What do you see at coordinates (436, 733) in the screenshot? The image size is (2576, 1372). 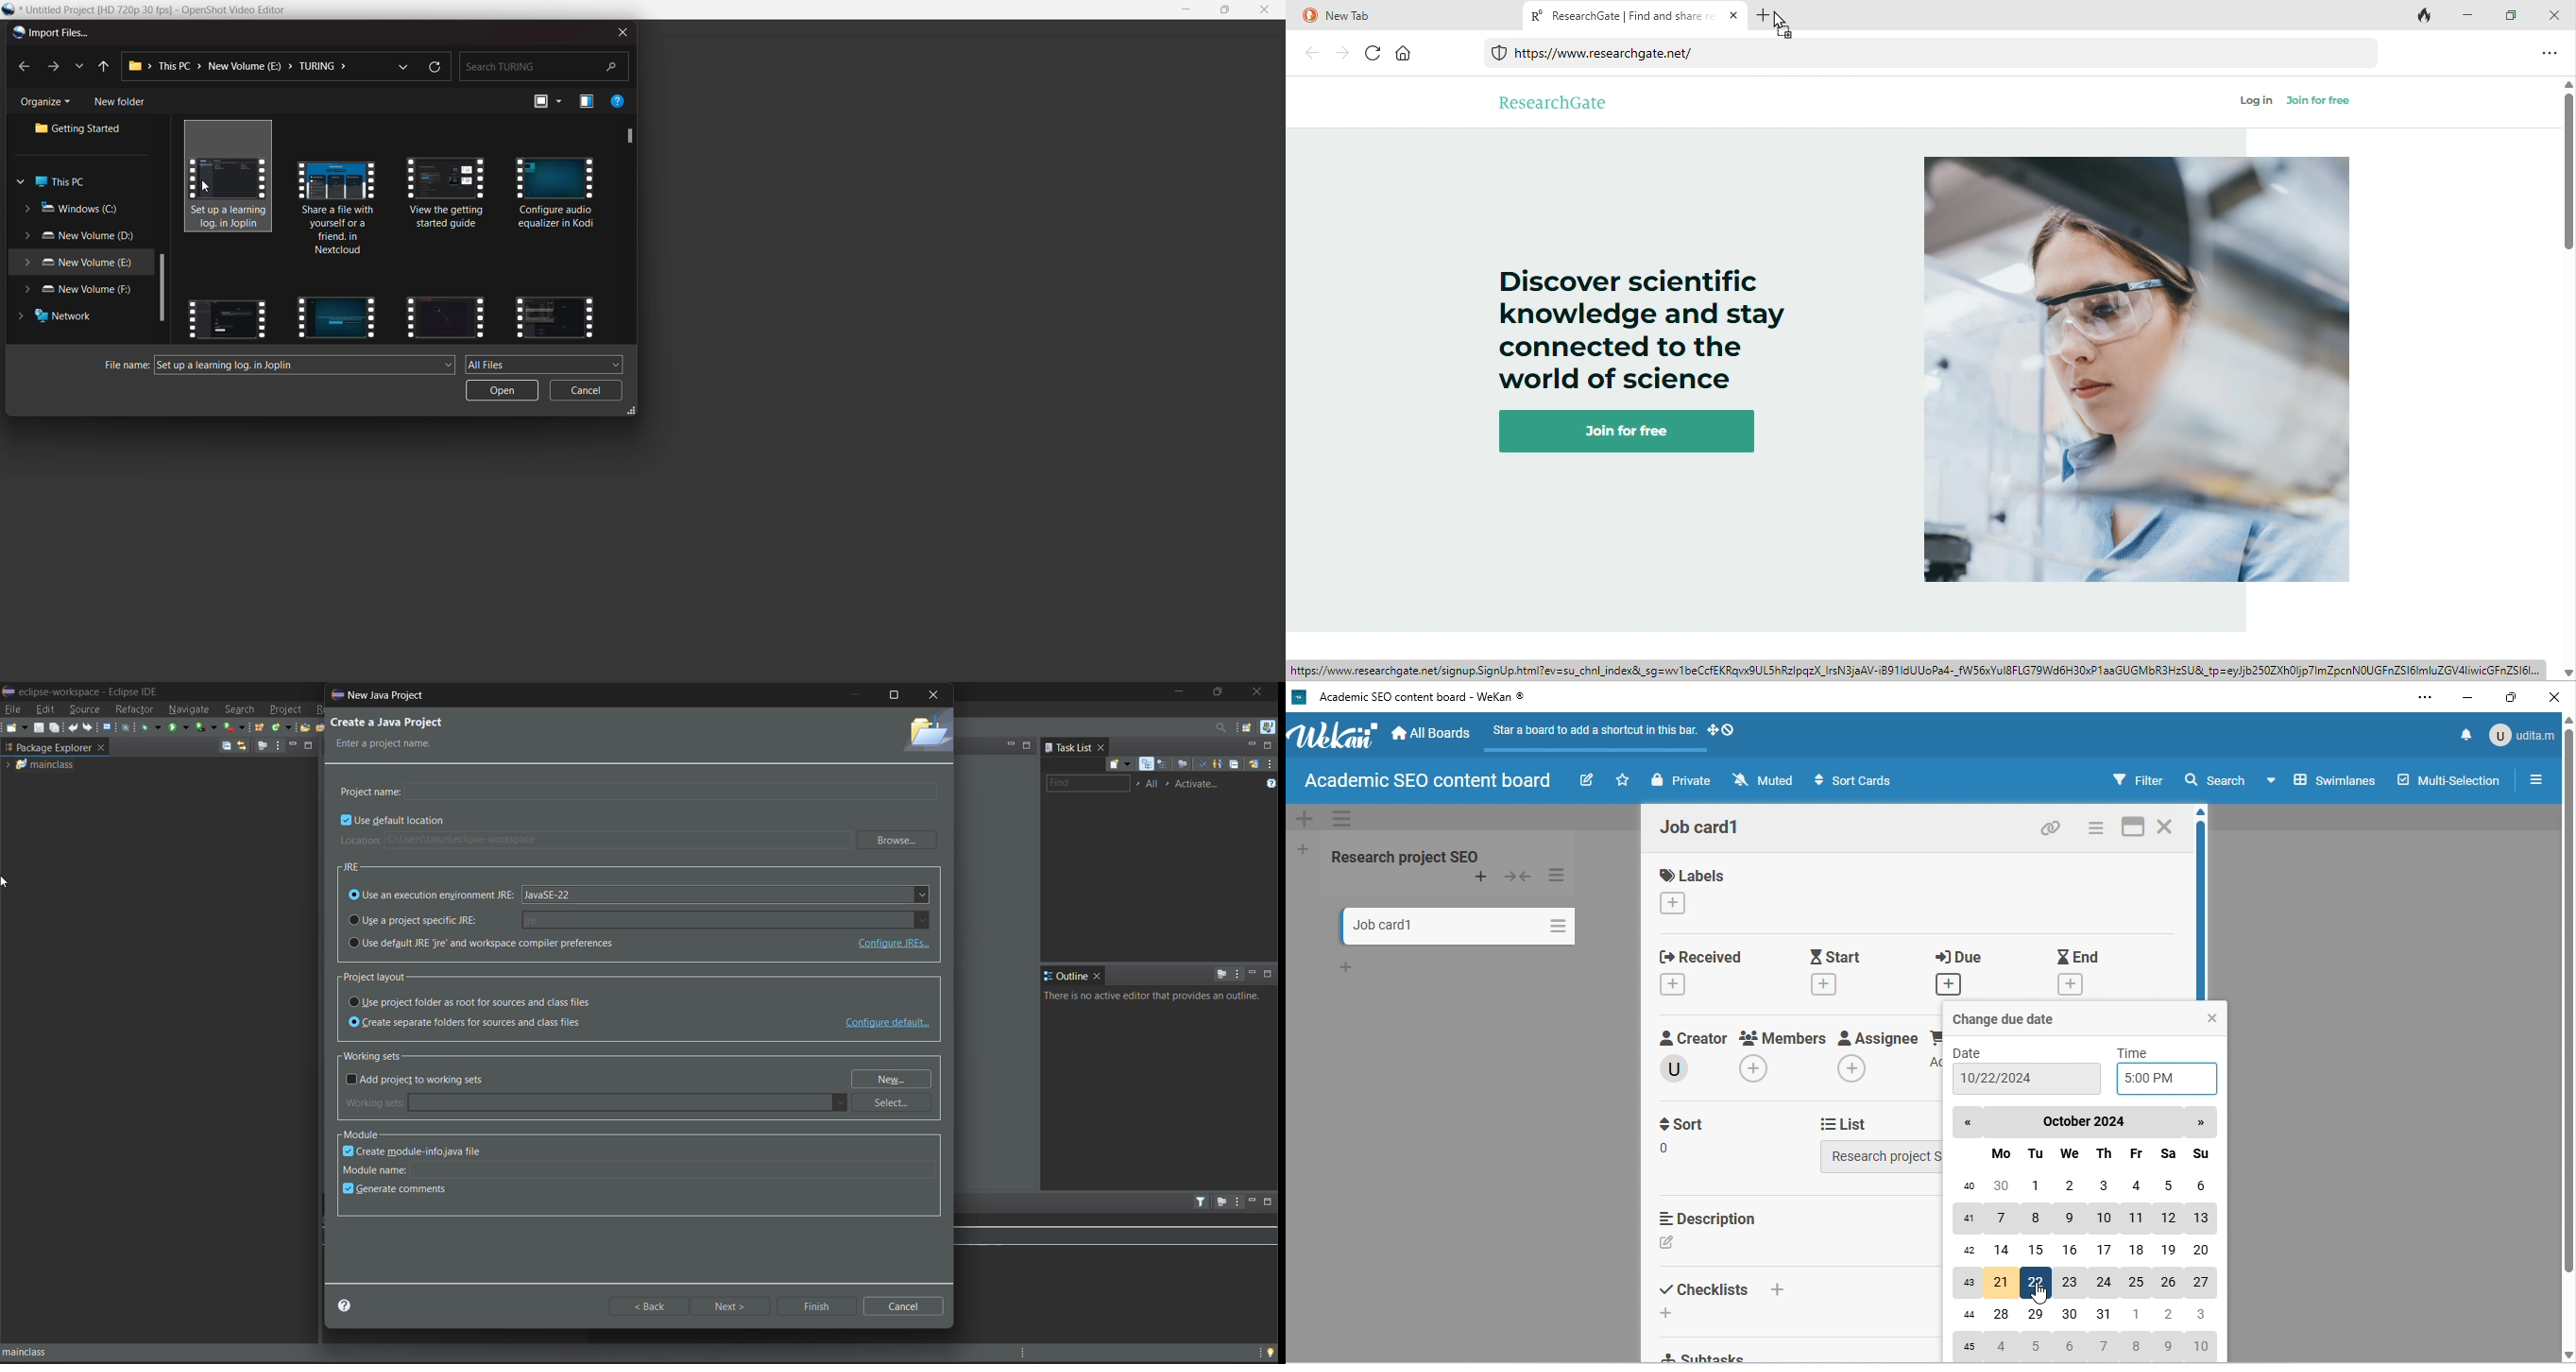 I see `create a new java project enter a project name` at bounding box center [436, 733].